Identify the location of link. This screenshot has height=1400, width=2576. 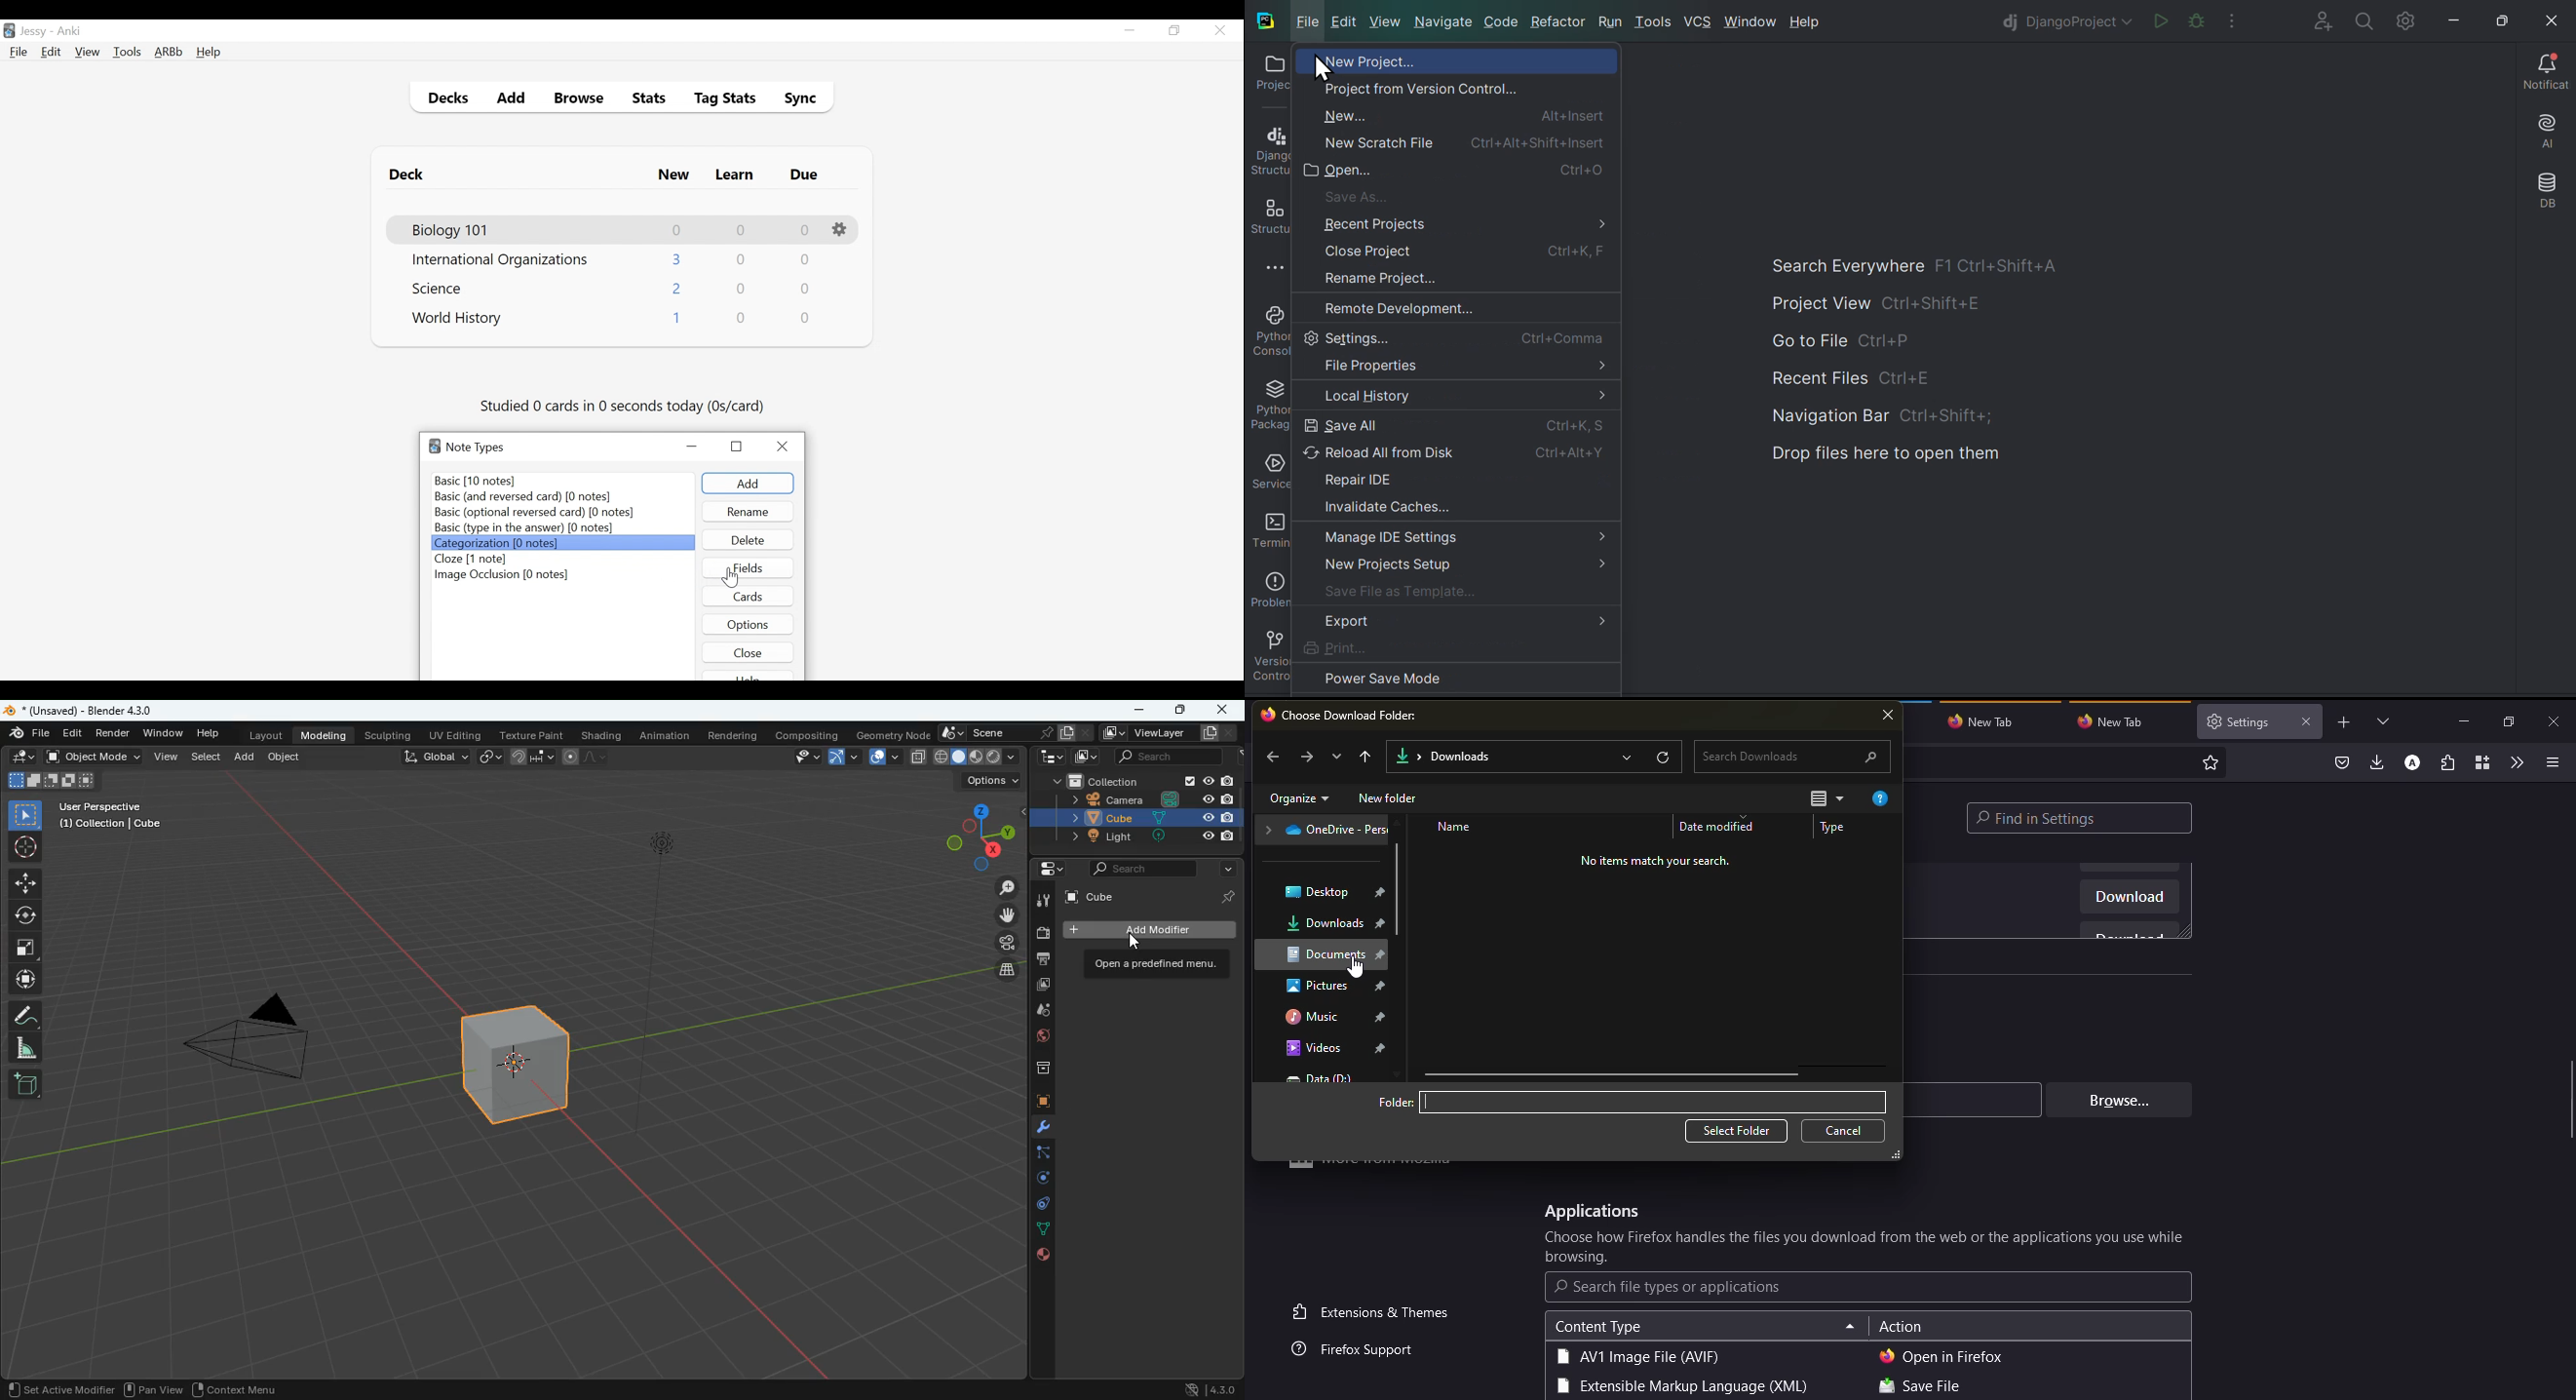
(487, 756).